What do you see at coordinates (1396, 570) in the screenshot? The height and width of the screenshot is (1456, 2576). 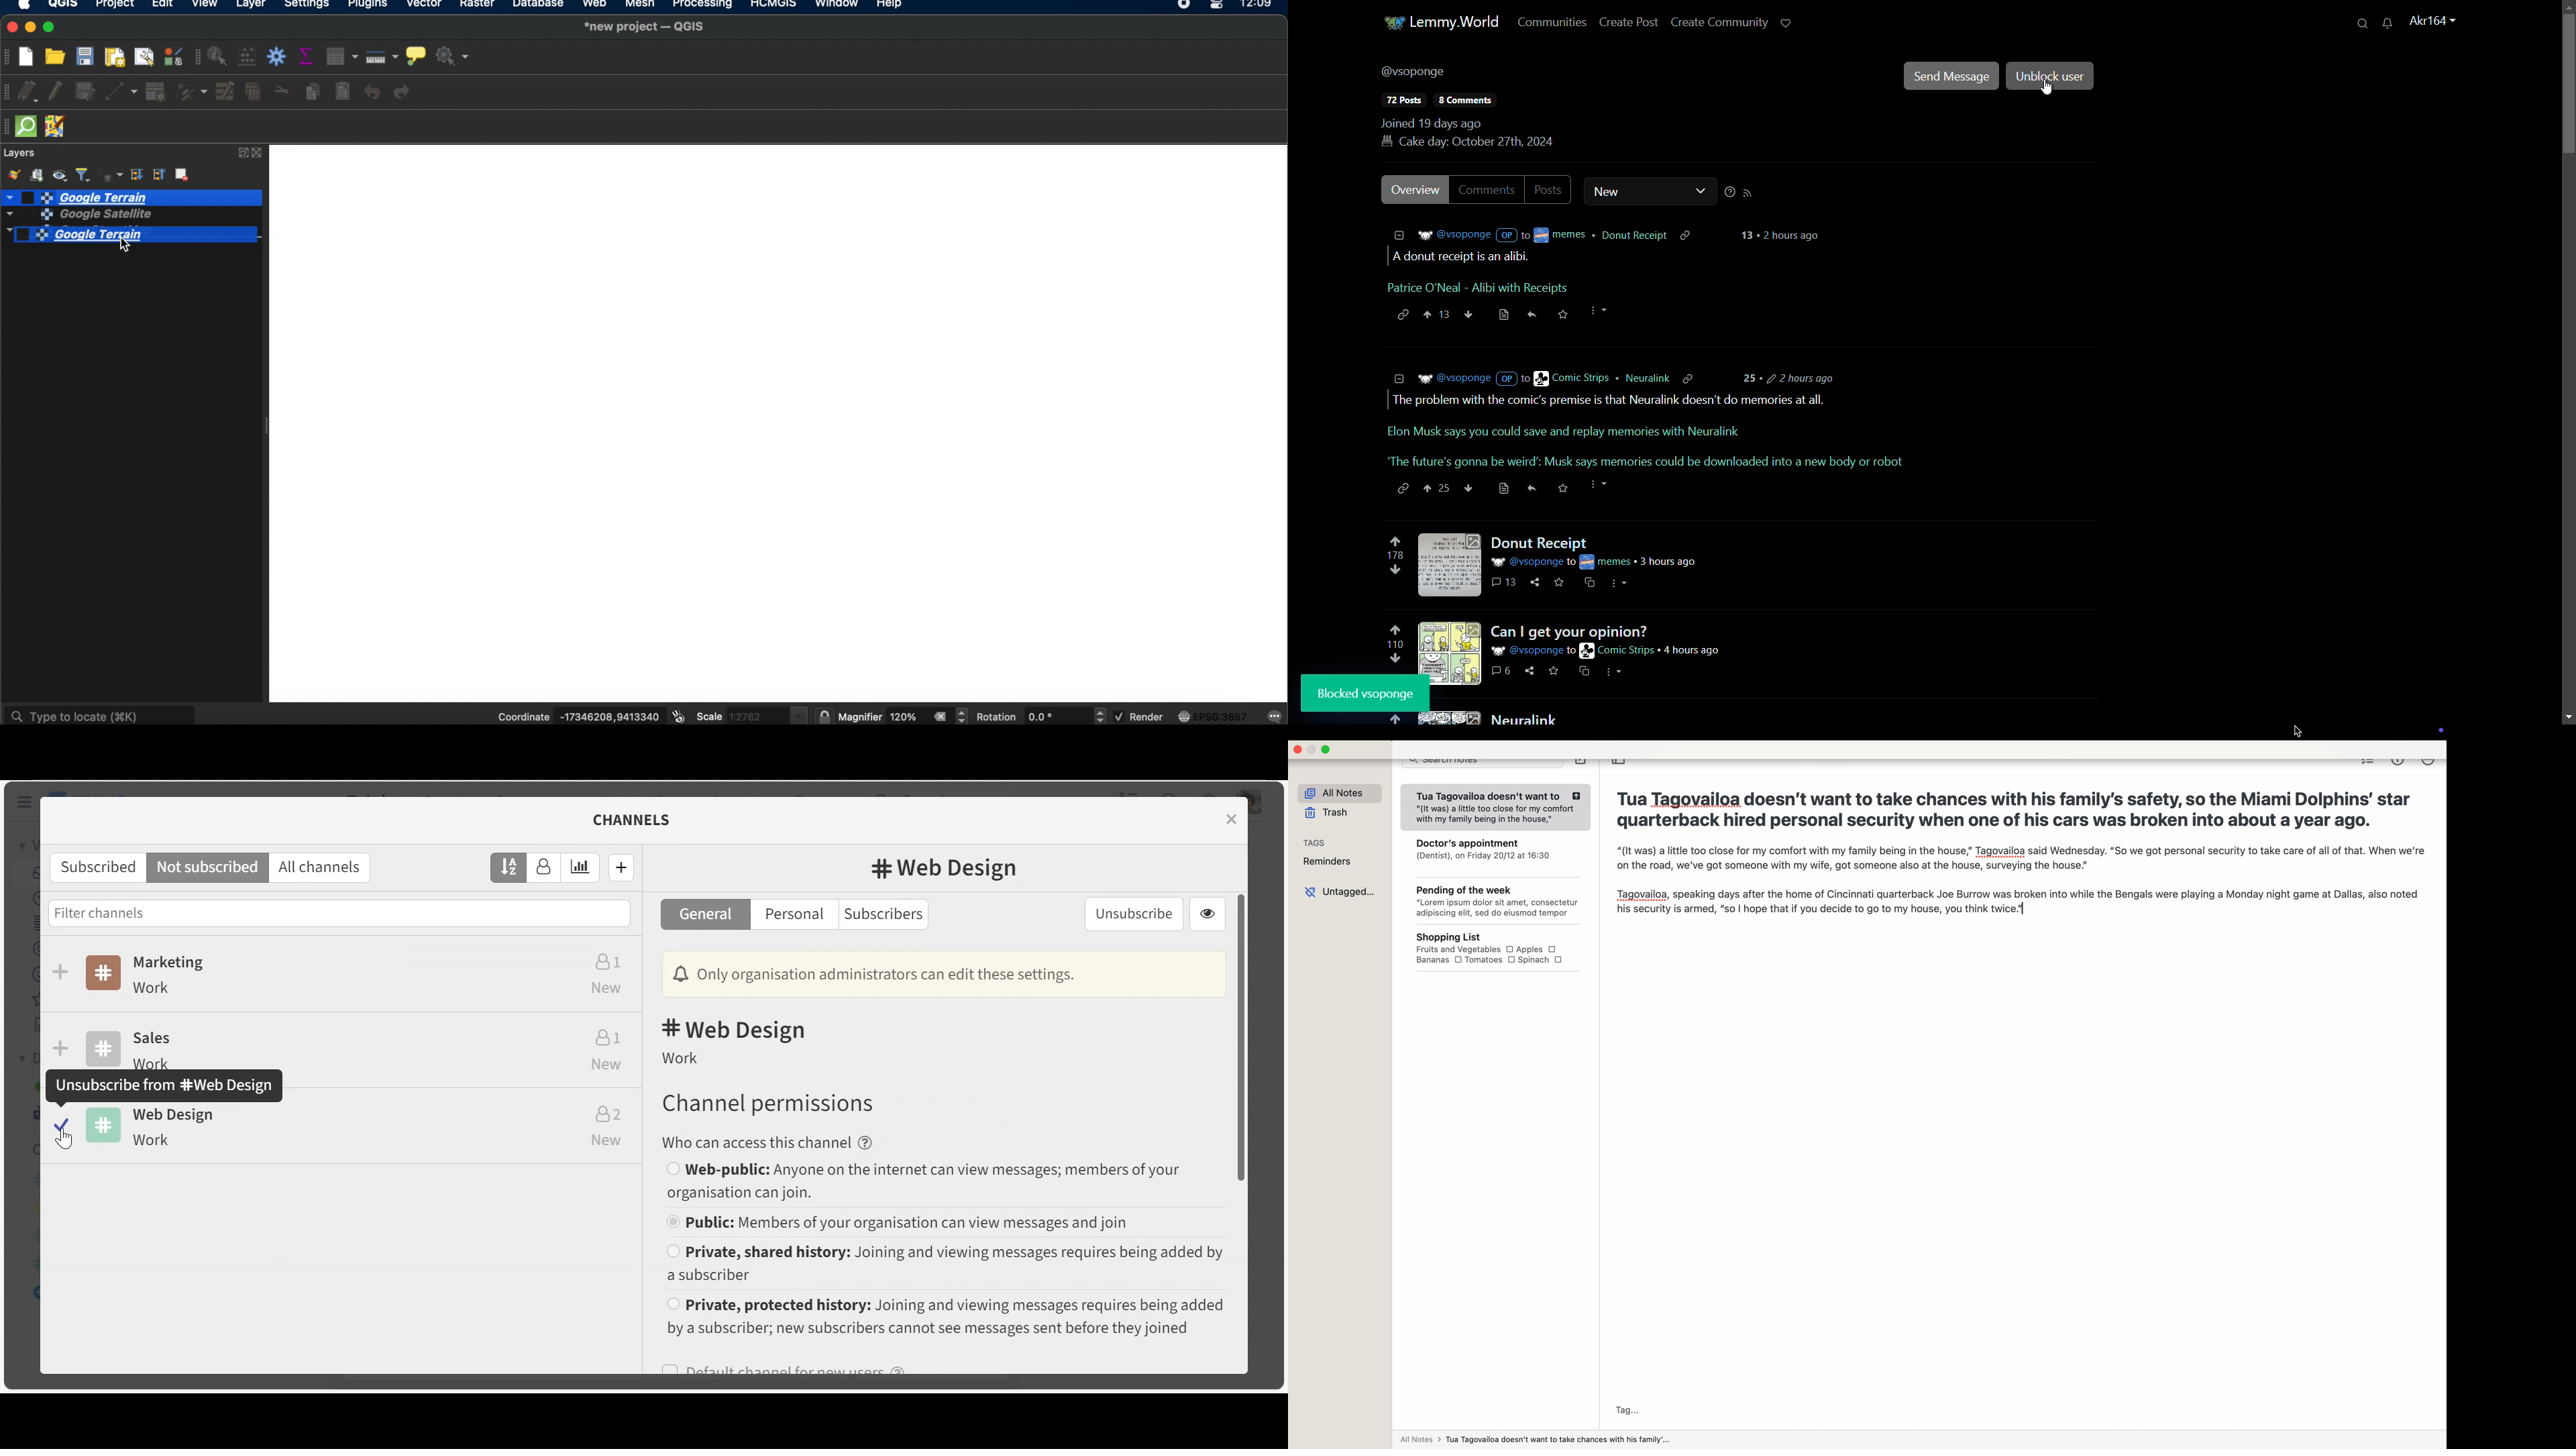 I see `downvote` at bounding box center [1396, 570].